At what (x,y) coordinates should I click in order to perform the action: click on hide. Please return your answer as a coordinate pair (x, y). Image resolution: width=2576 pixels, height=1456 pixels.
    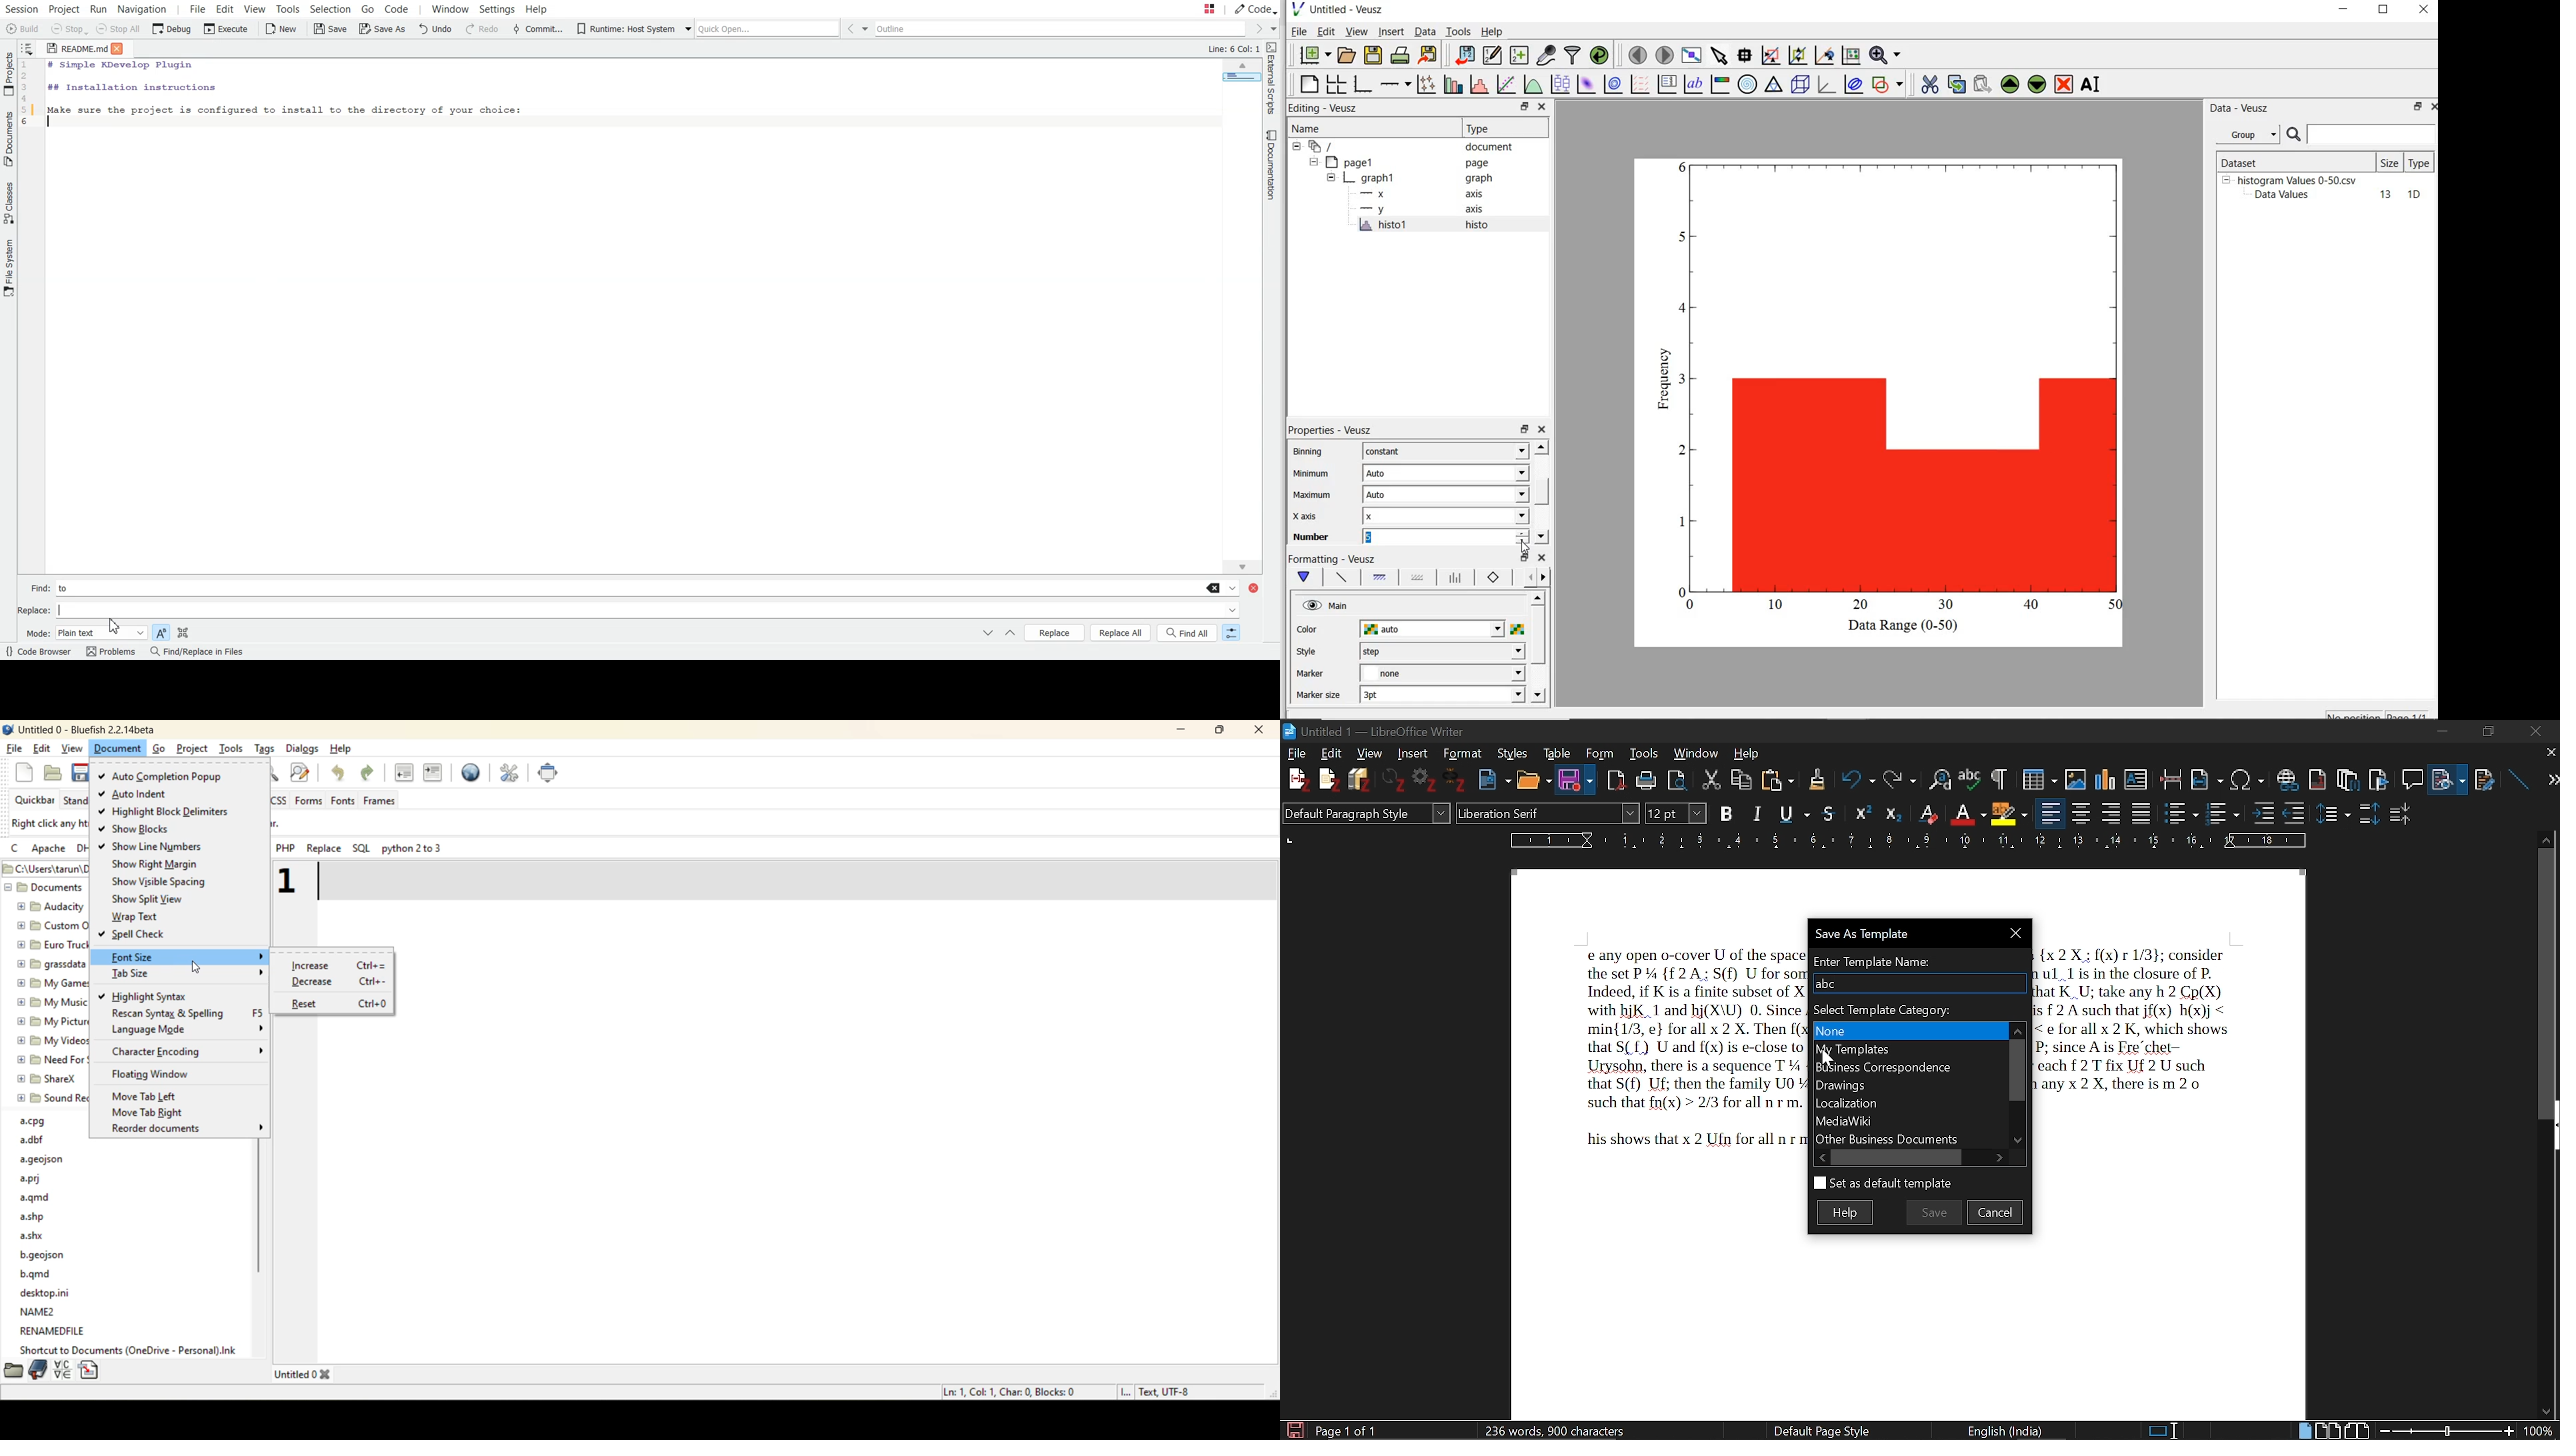
    Looking at the image, I should click on (2226, 179).